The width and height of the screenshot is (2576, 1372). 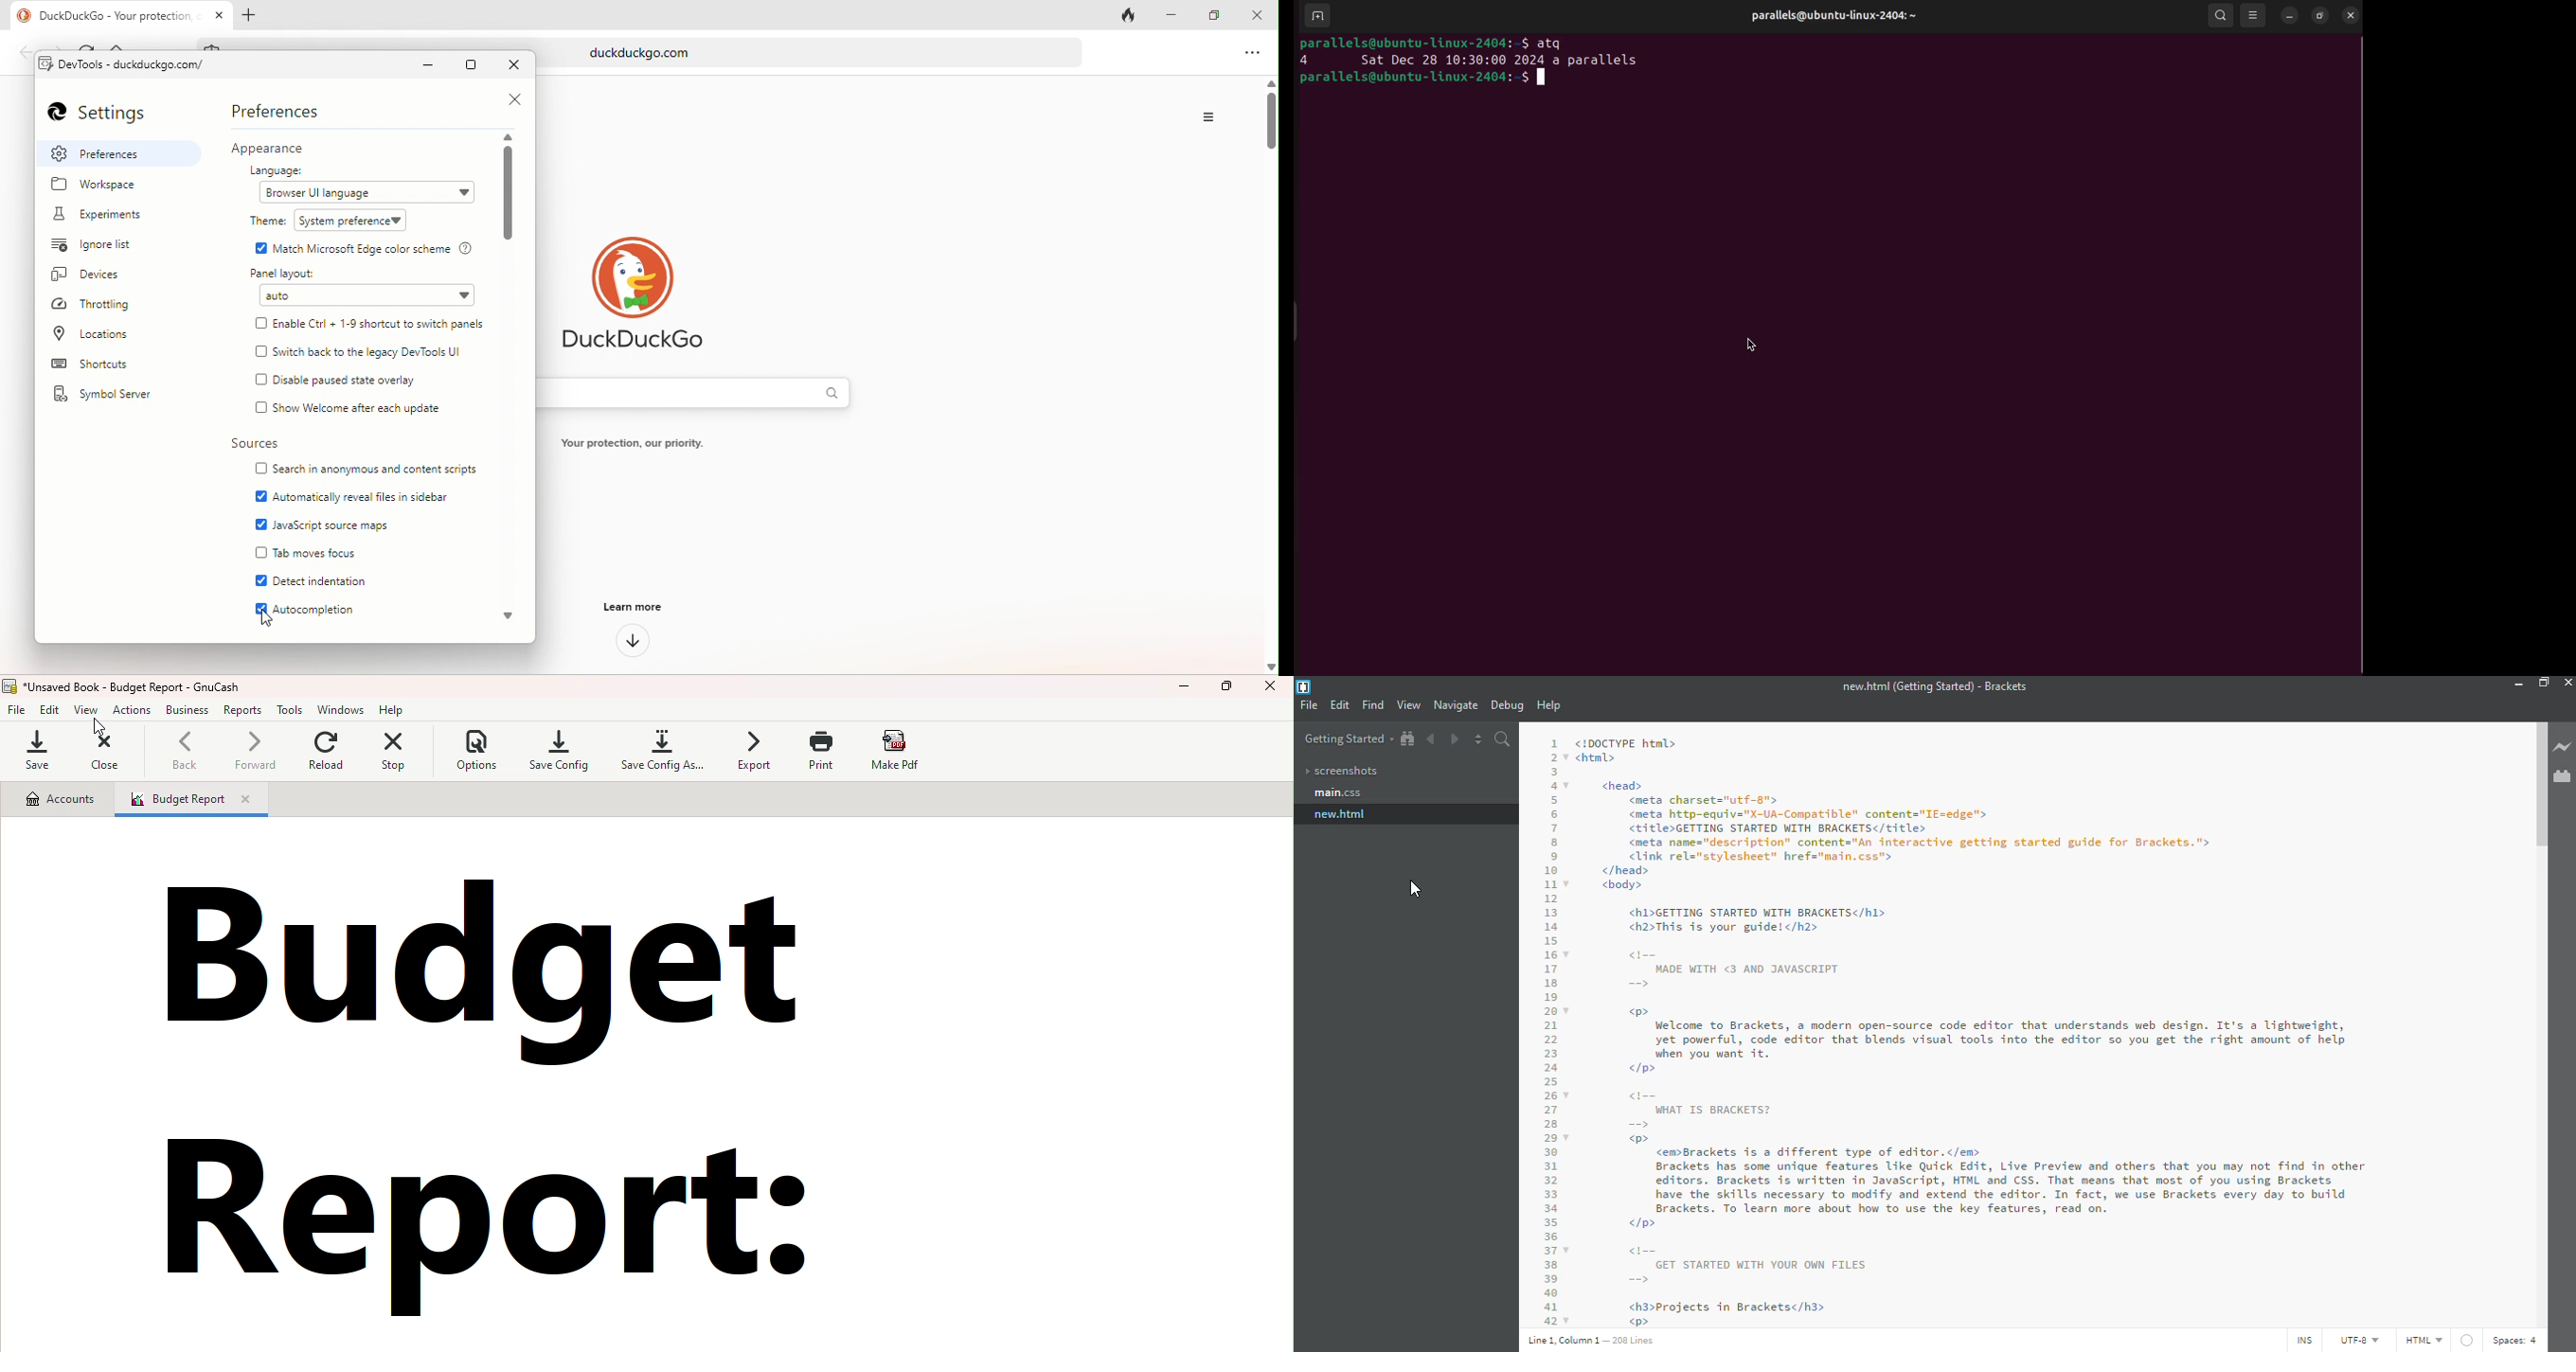 What do you see at coordinates (542, 1094) in the screenshot?
I see `budget report` at bounding box center [542, 1094].